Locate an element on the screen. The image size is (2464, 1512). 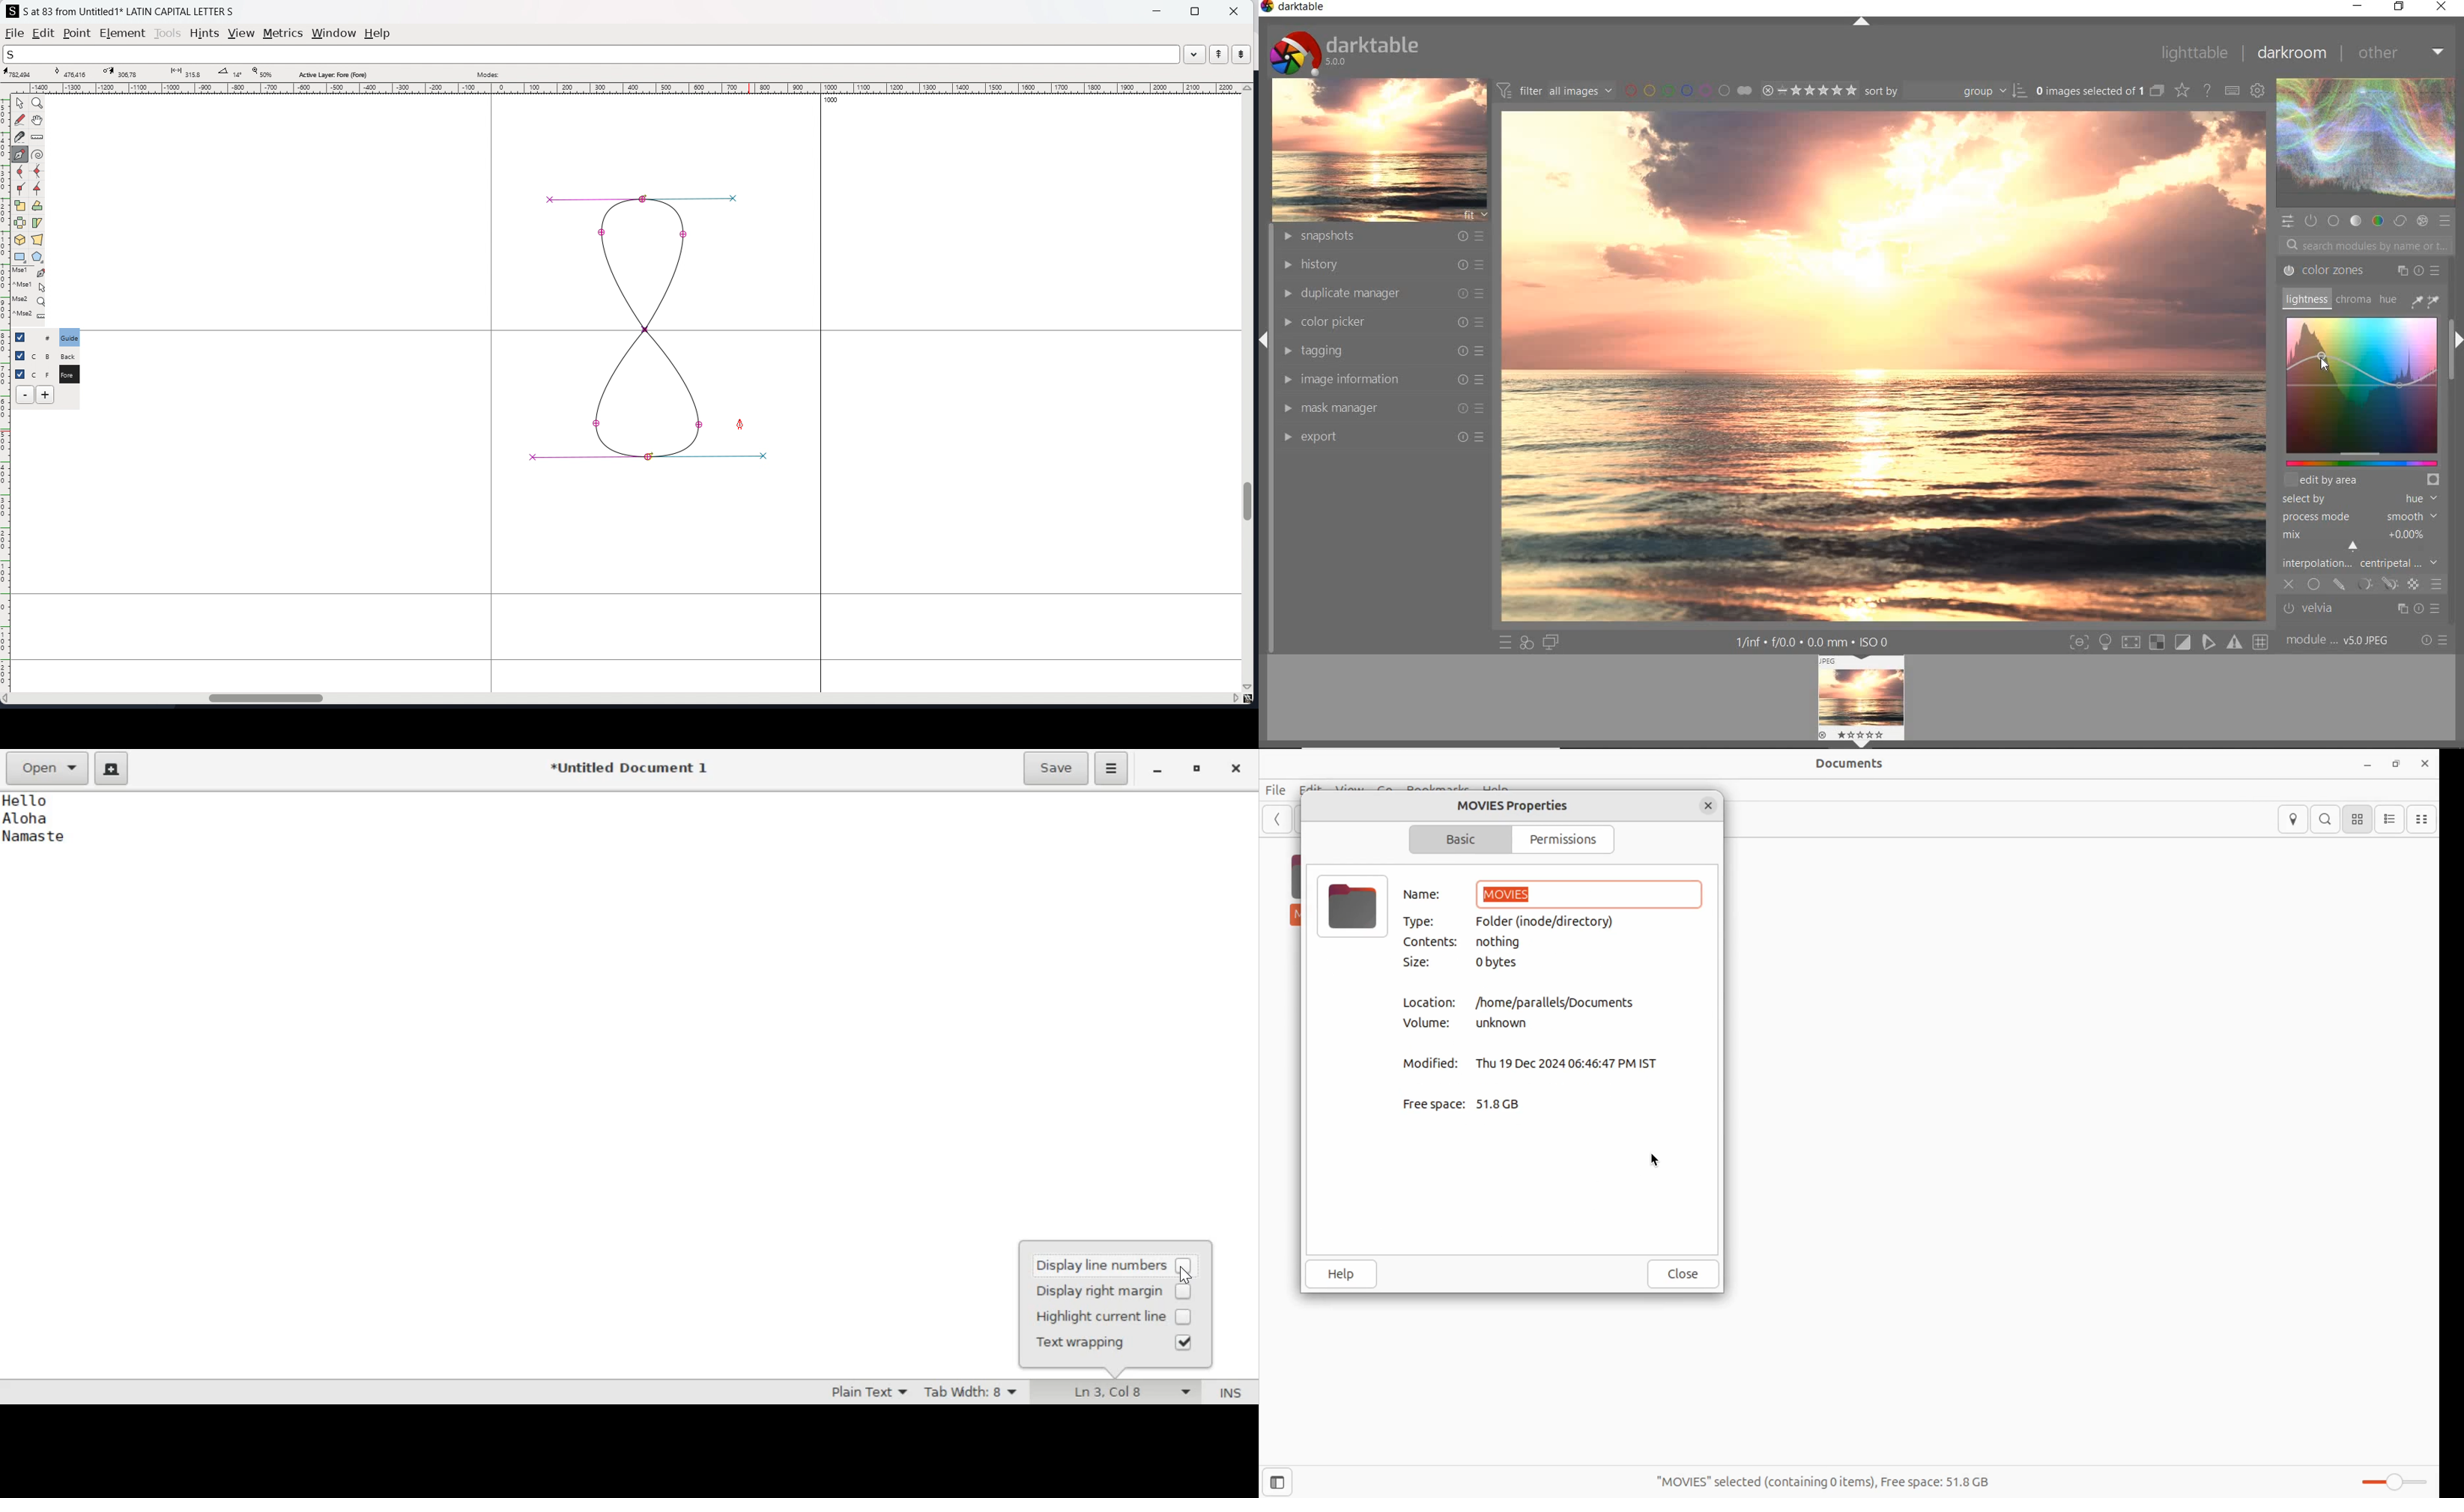
pointer is located at coordinates (20, 103).